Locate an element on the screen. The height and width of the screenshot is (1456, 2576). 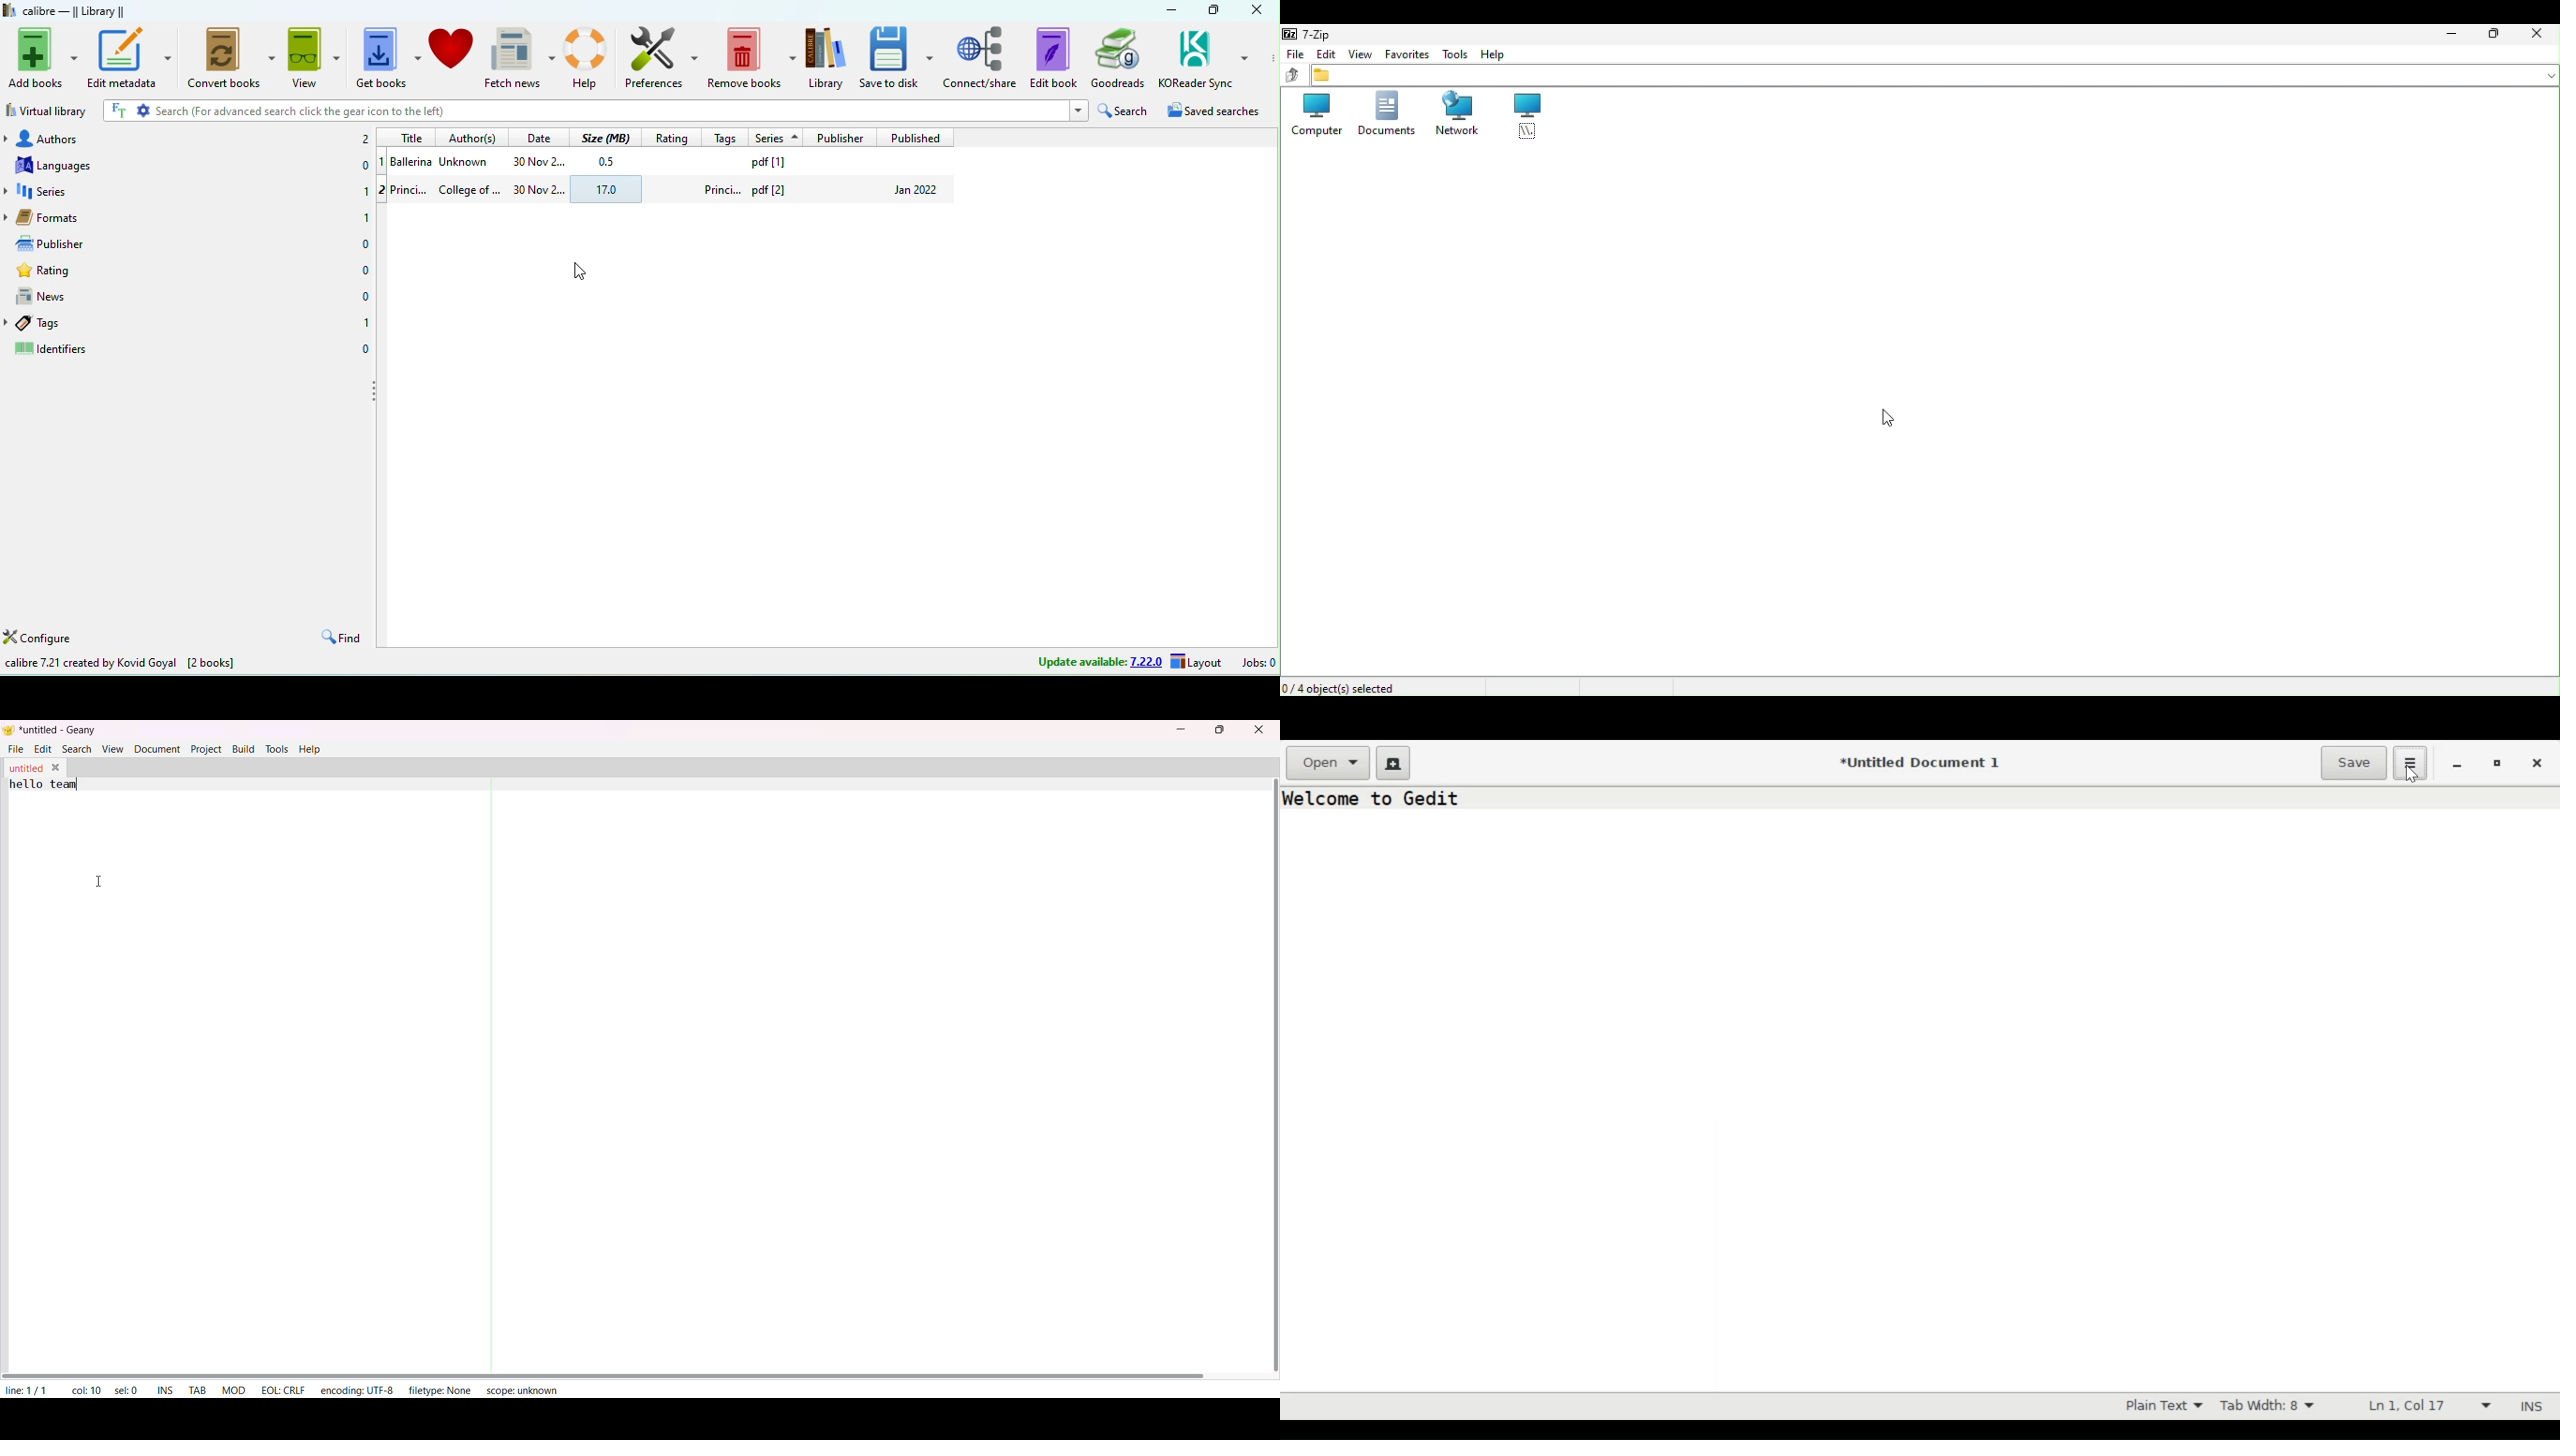
calibre -library is located at coordinates (75, 10).